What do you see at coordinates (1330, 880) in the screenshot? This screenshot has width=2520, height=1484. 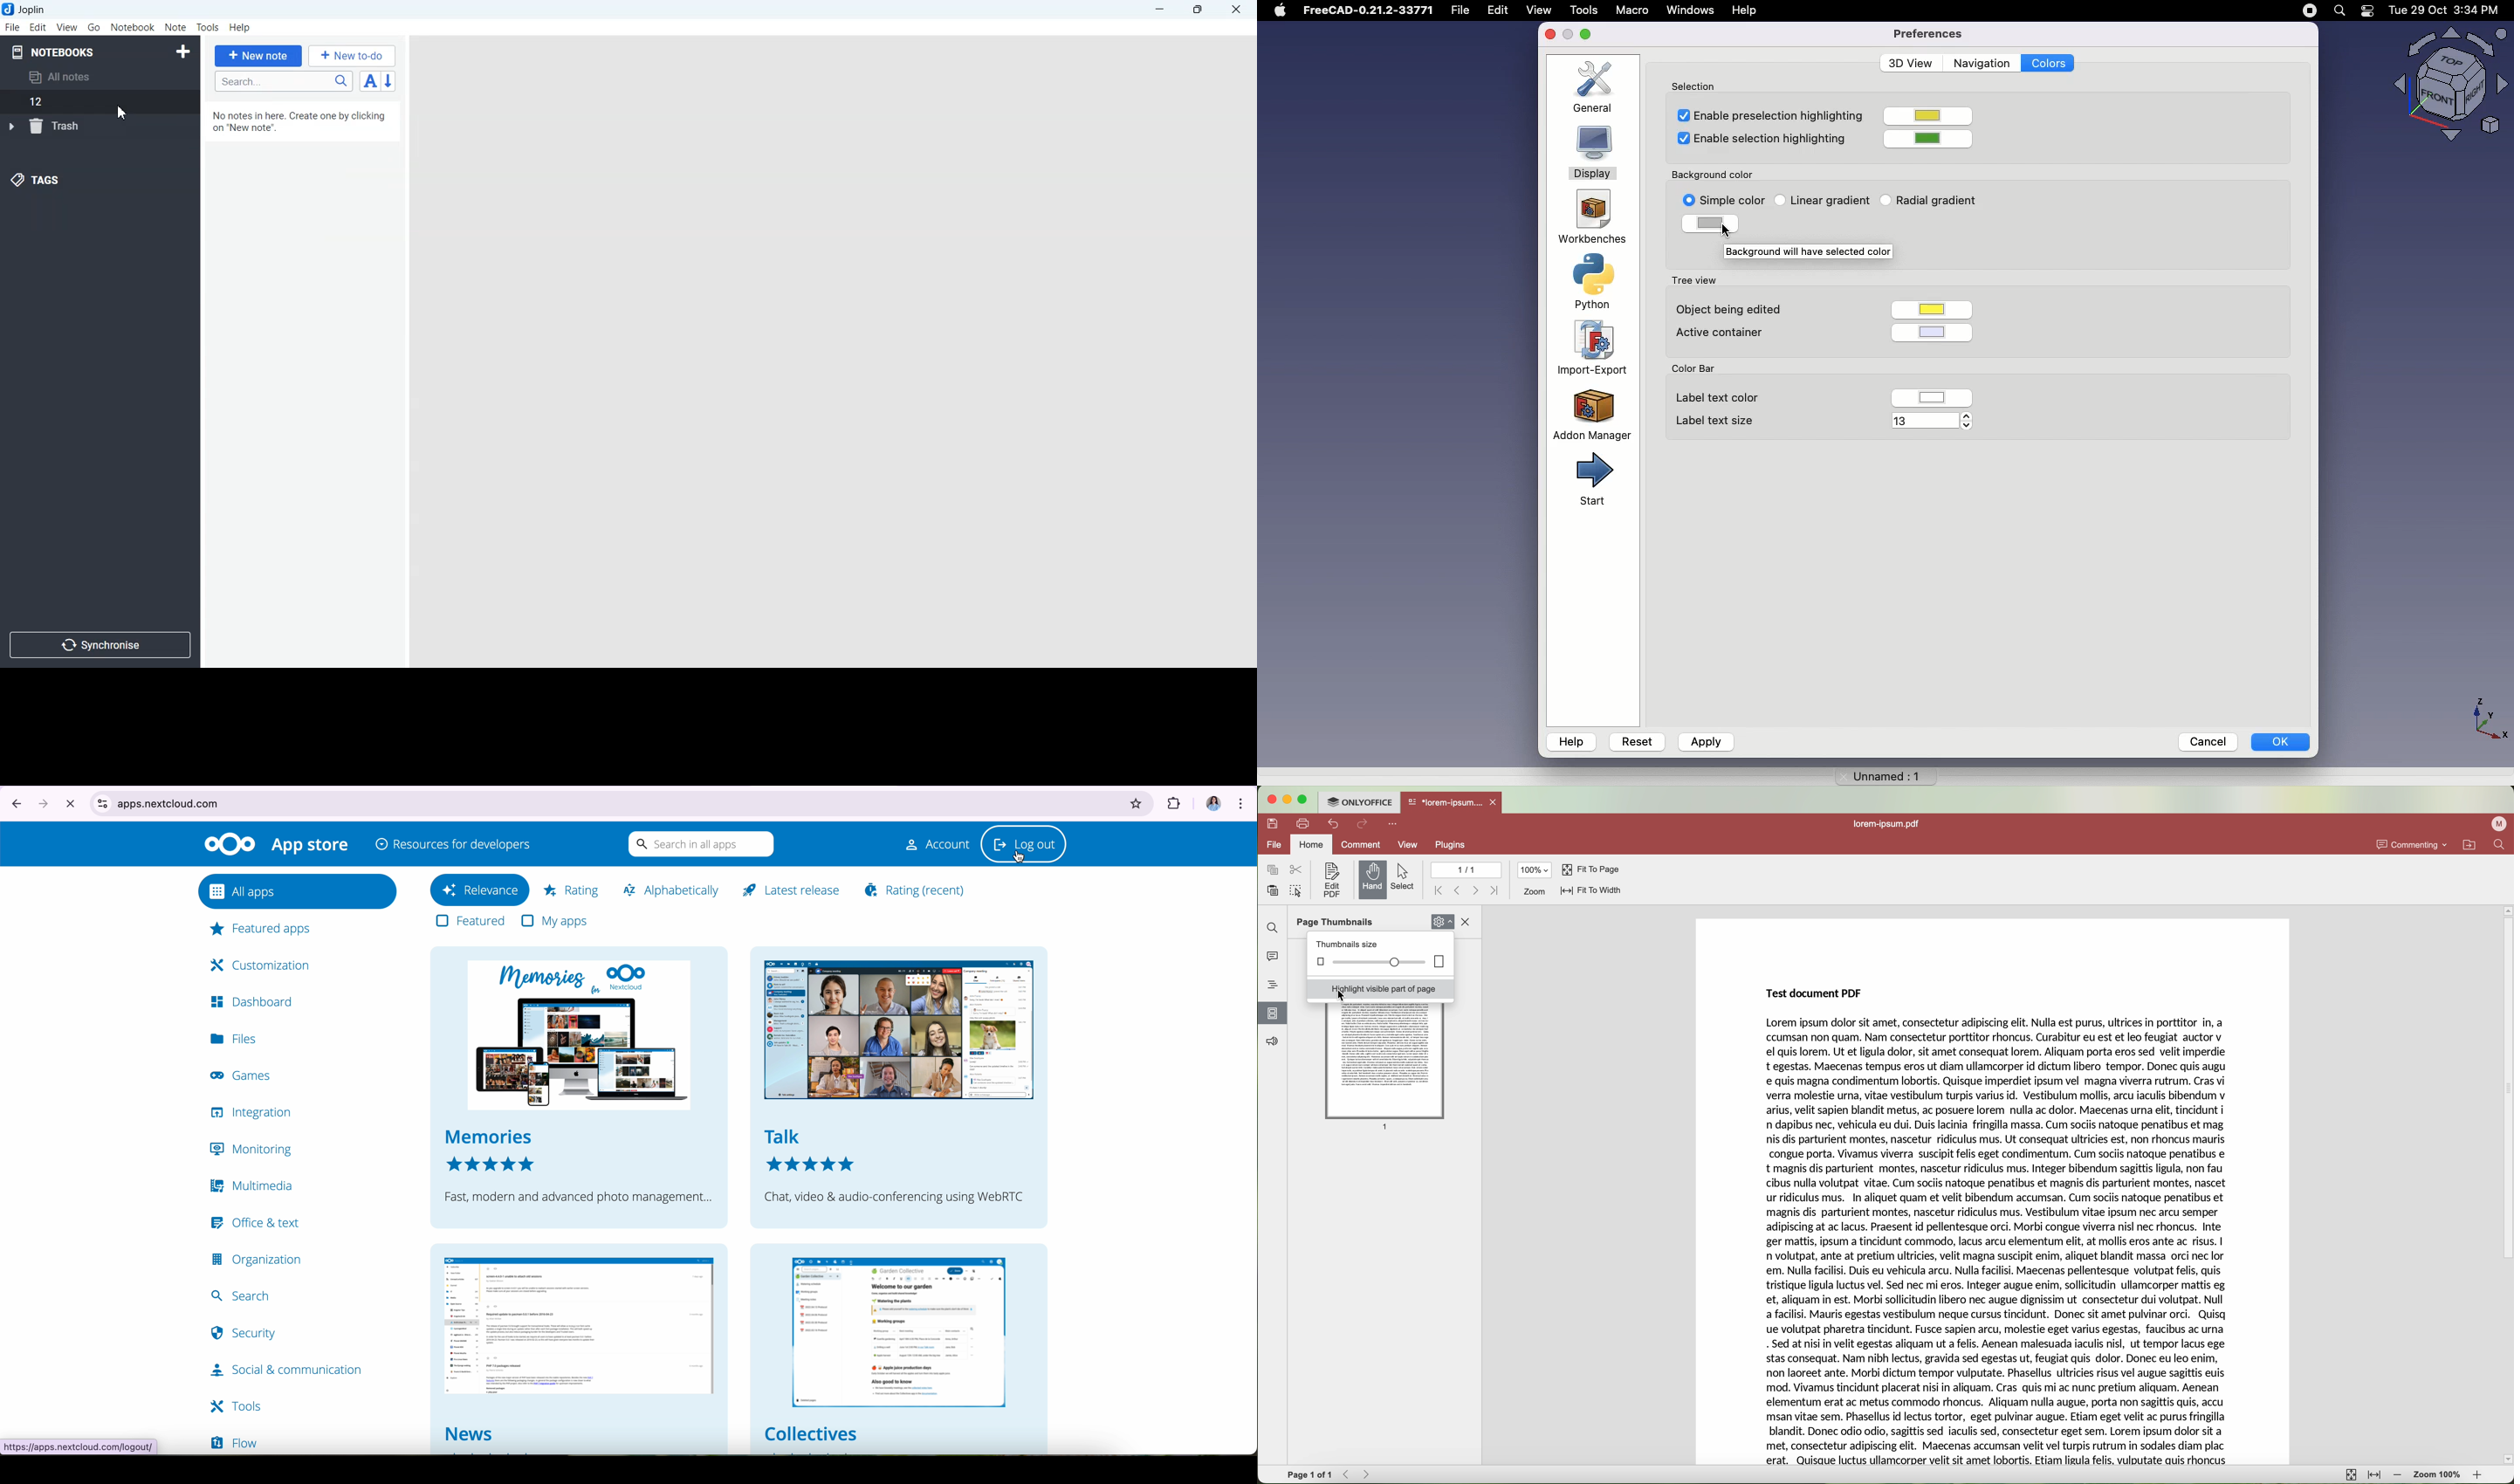 I see `edit PDF` at bounding box center [1330, 880].